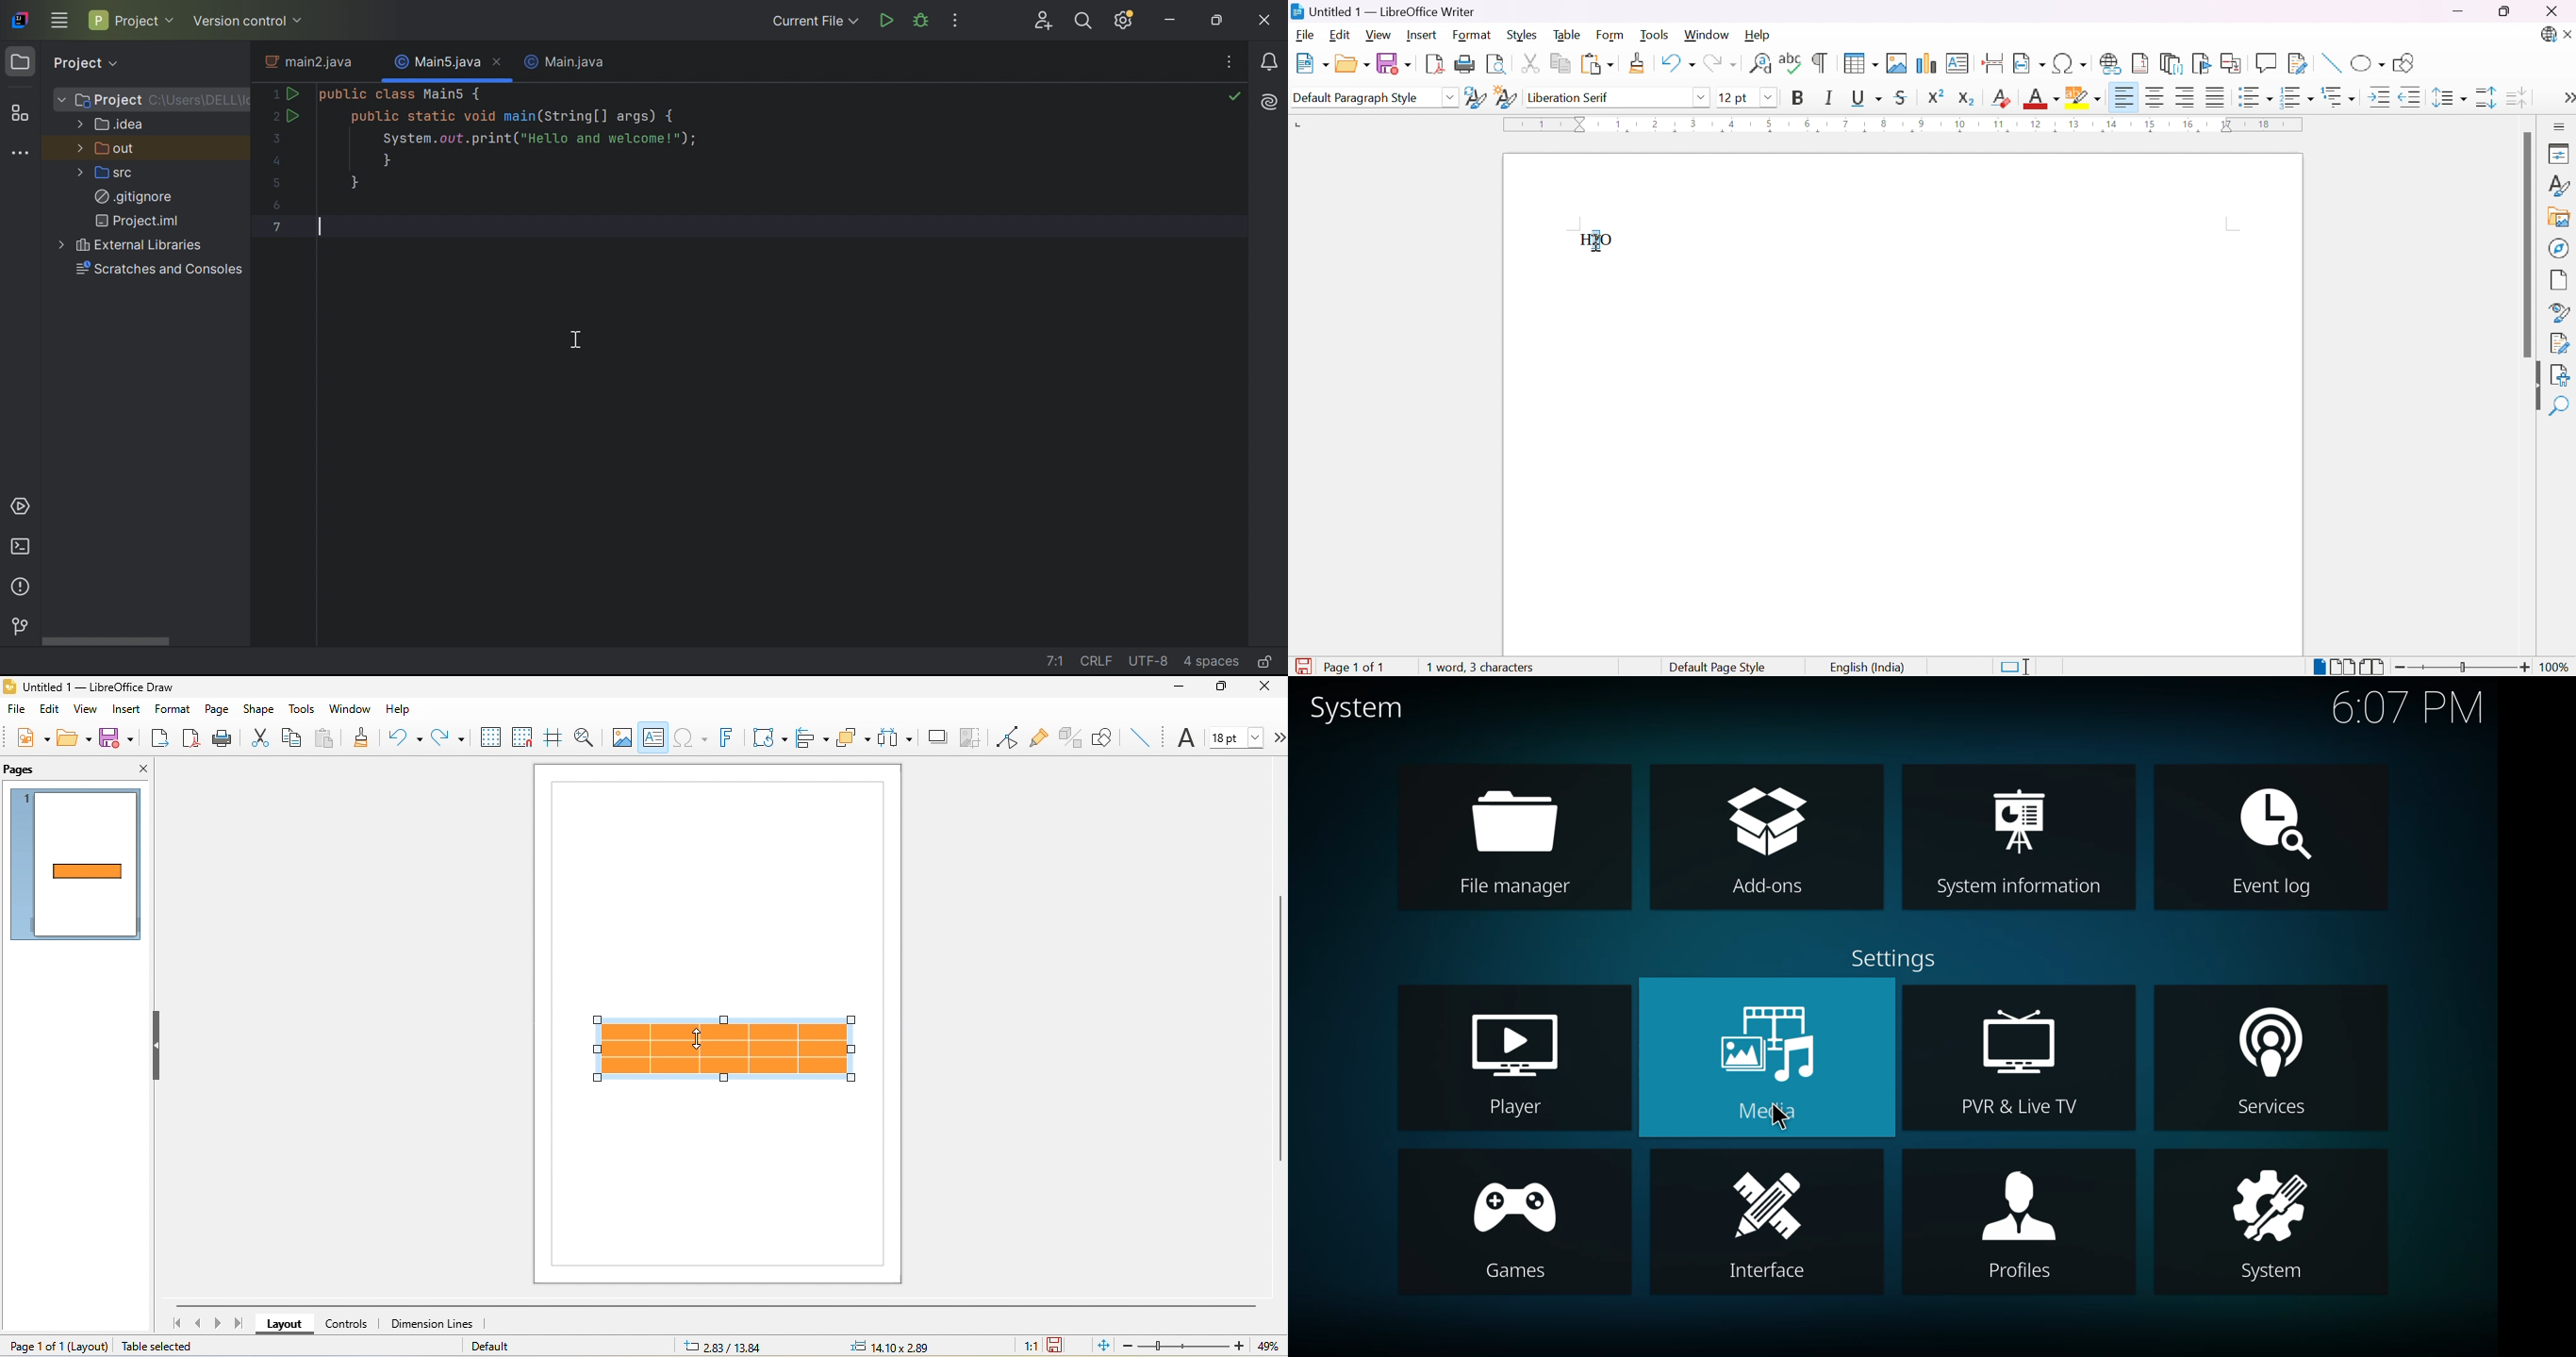 This screenshot has height=1372, width=2576. What do you see at coordinates (23, 770) in the screenshot?
I see `pages` at bounding box center [23, 770].